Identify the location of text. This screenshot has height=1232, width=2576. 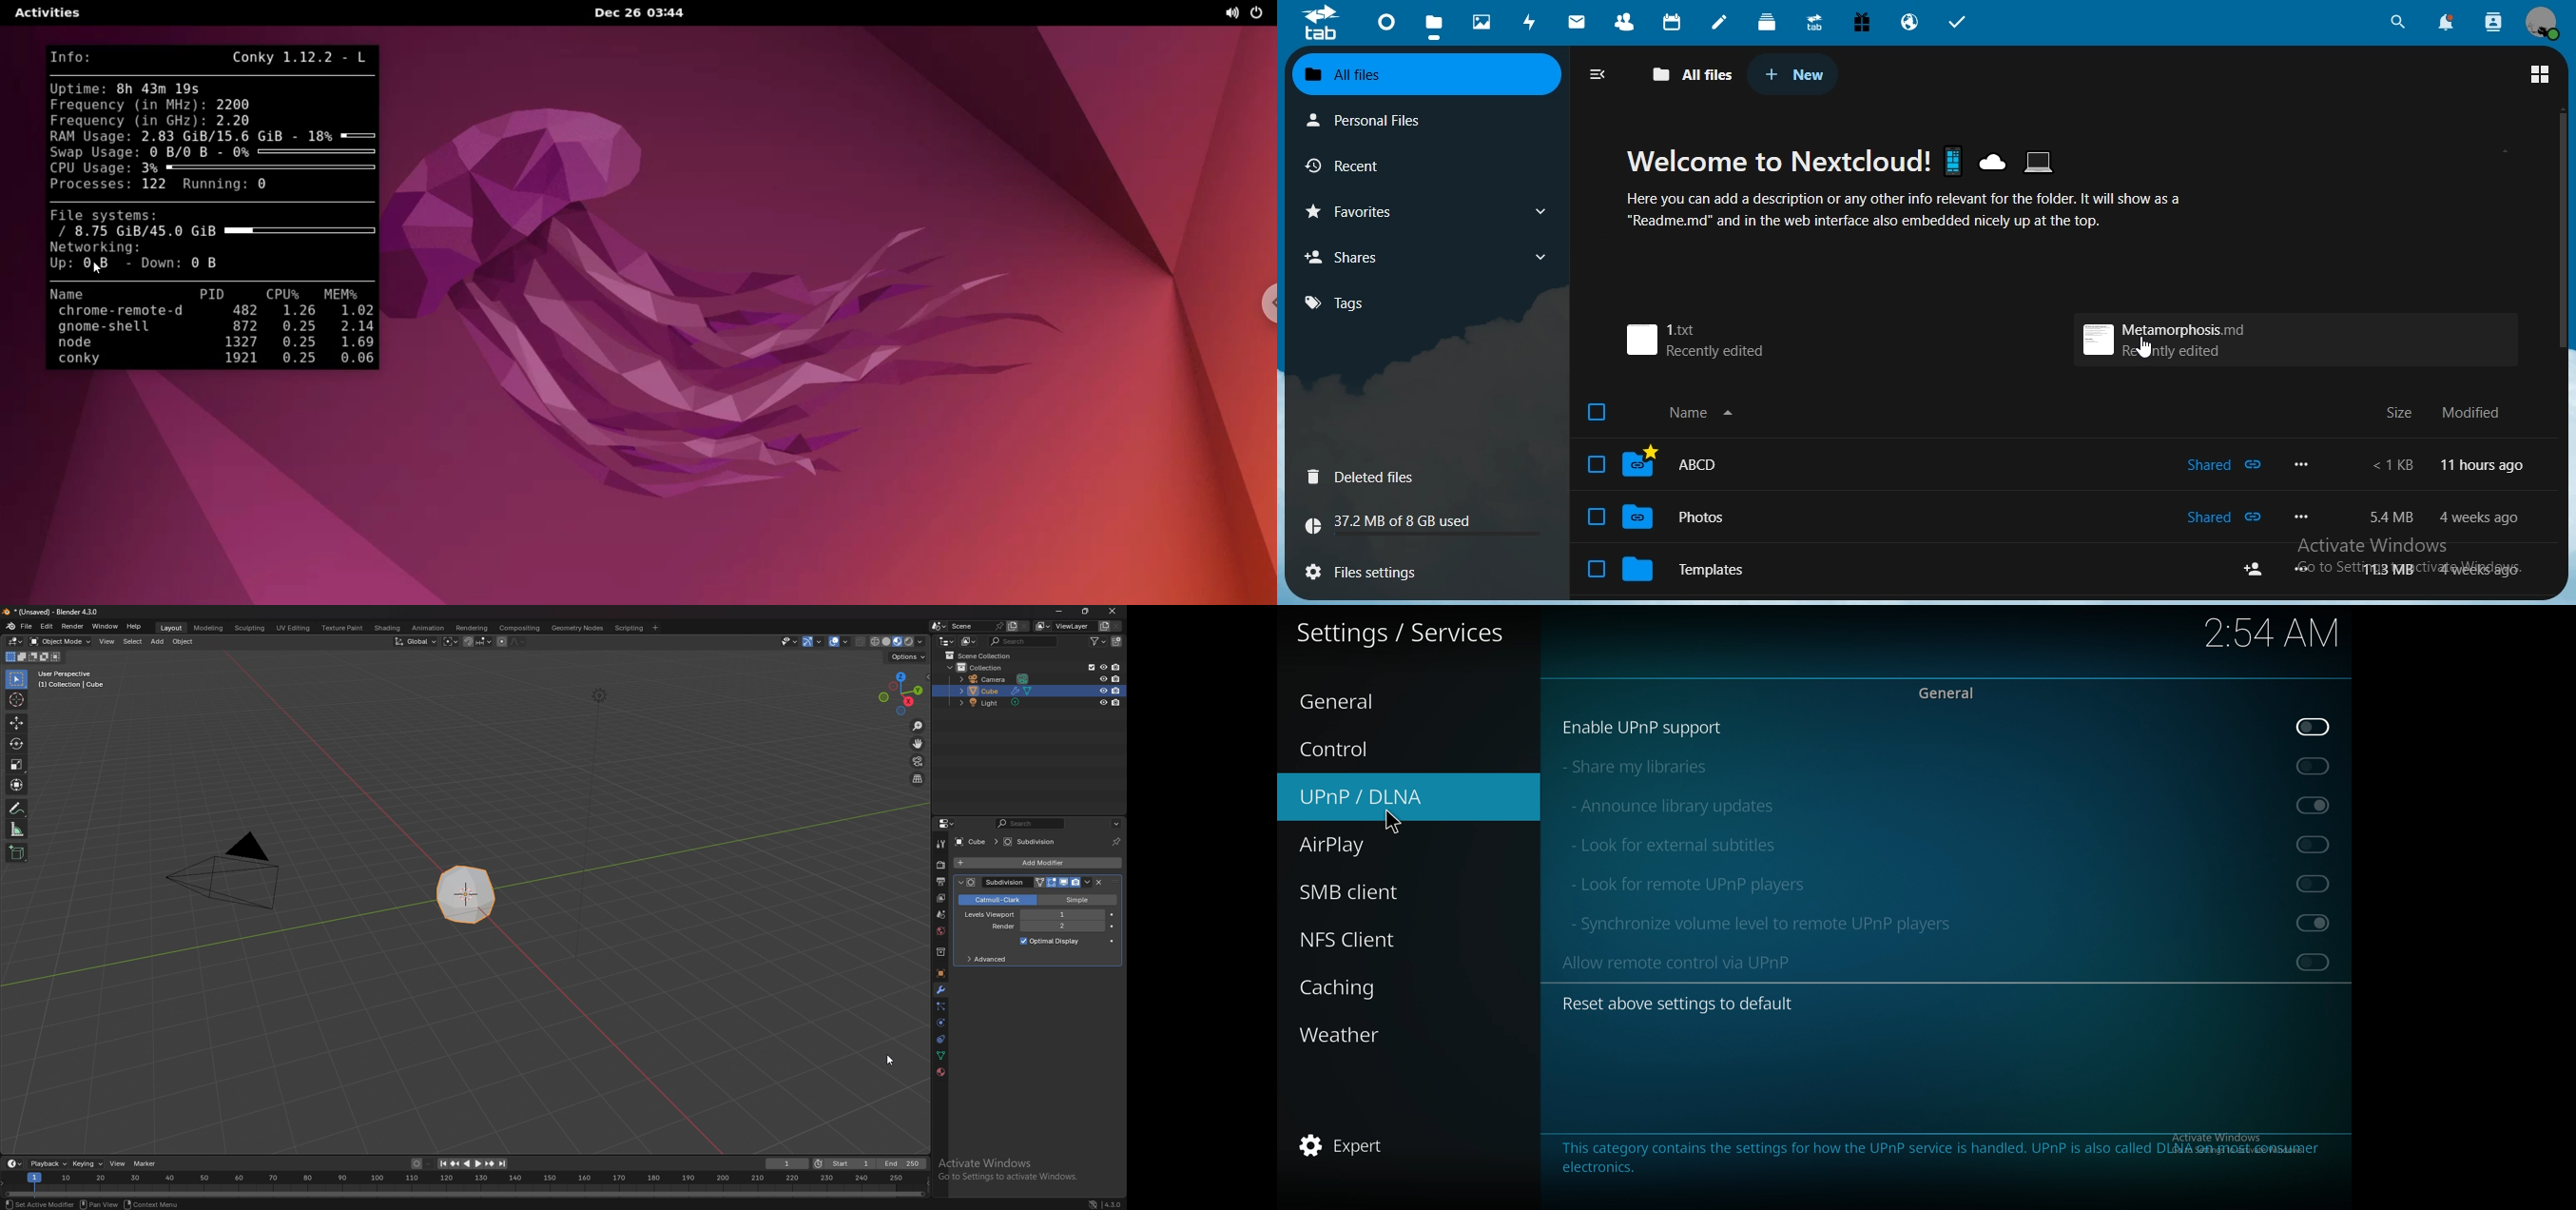
(2446, 517).